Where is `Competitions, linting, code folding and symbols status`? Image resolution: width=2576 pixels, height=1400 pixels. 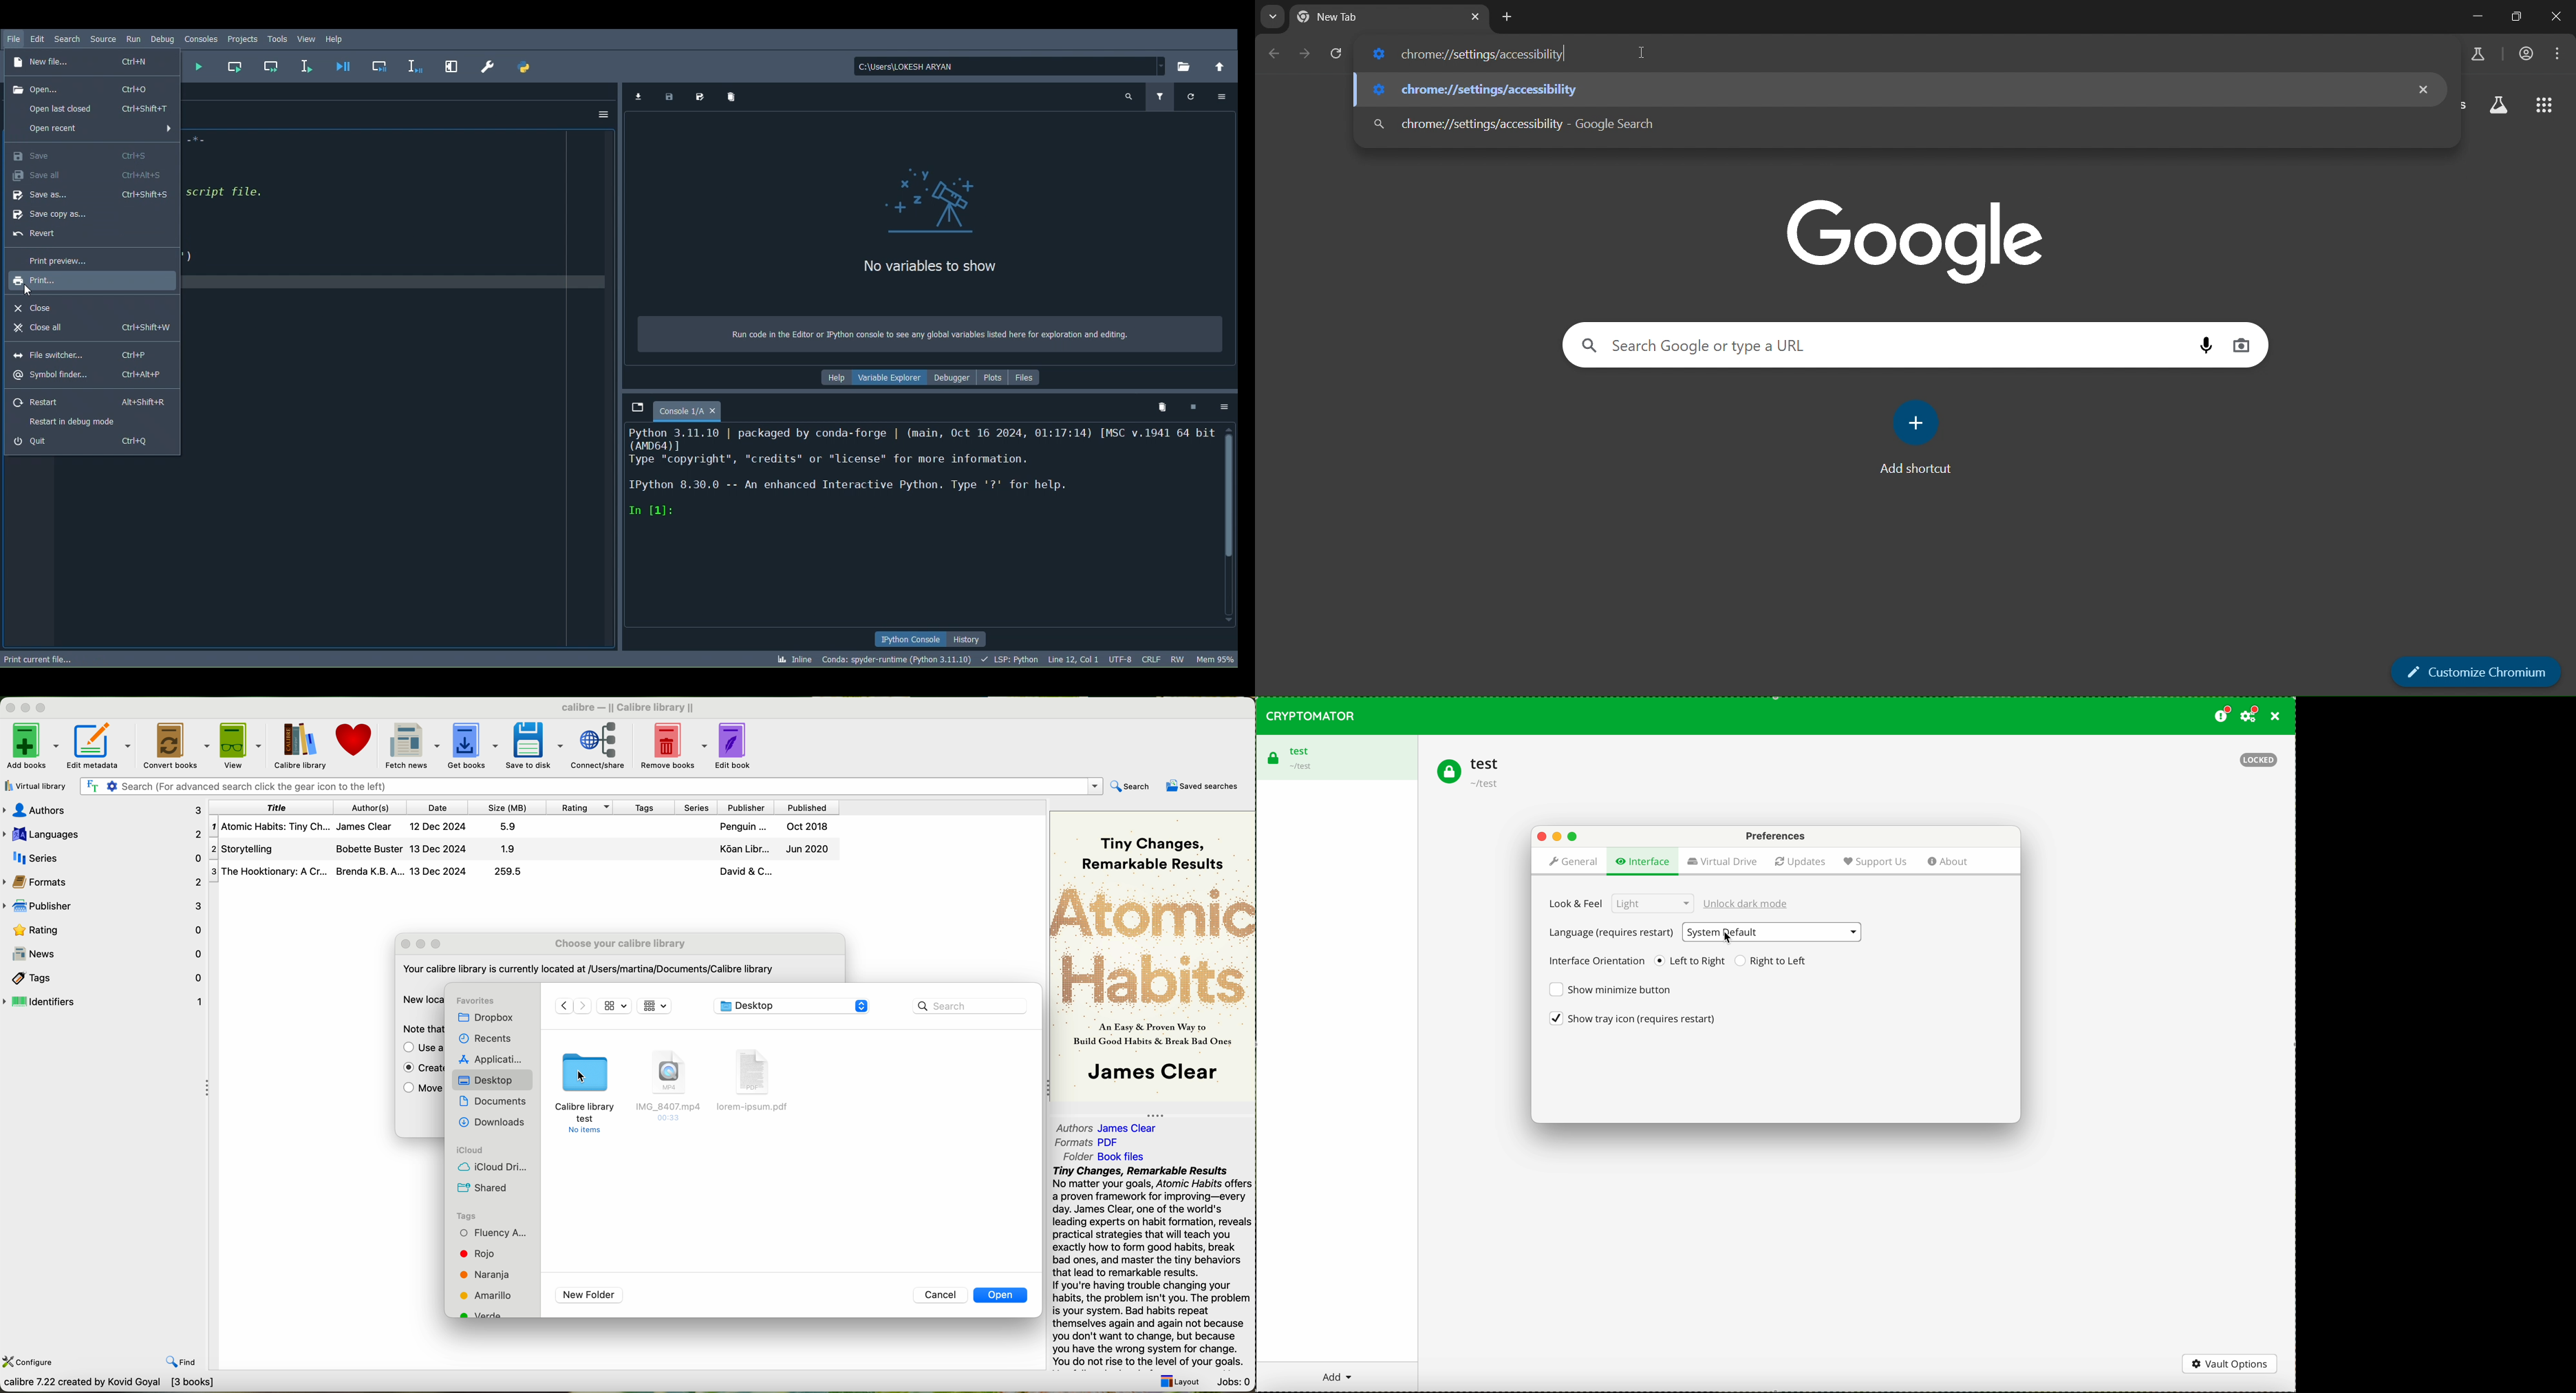
Competitions, linting, code folding and symbols status is located at coordinates (1012, 660).